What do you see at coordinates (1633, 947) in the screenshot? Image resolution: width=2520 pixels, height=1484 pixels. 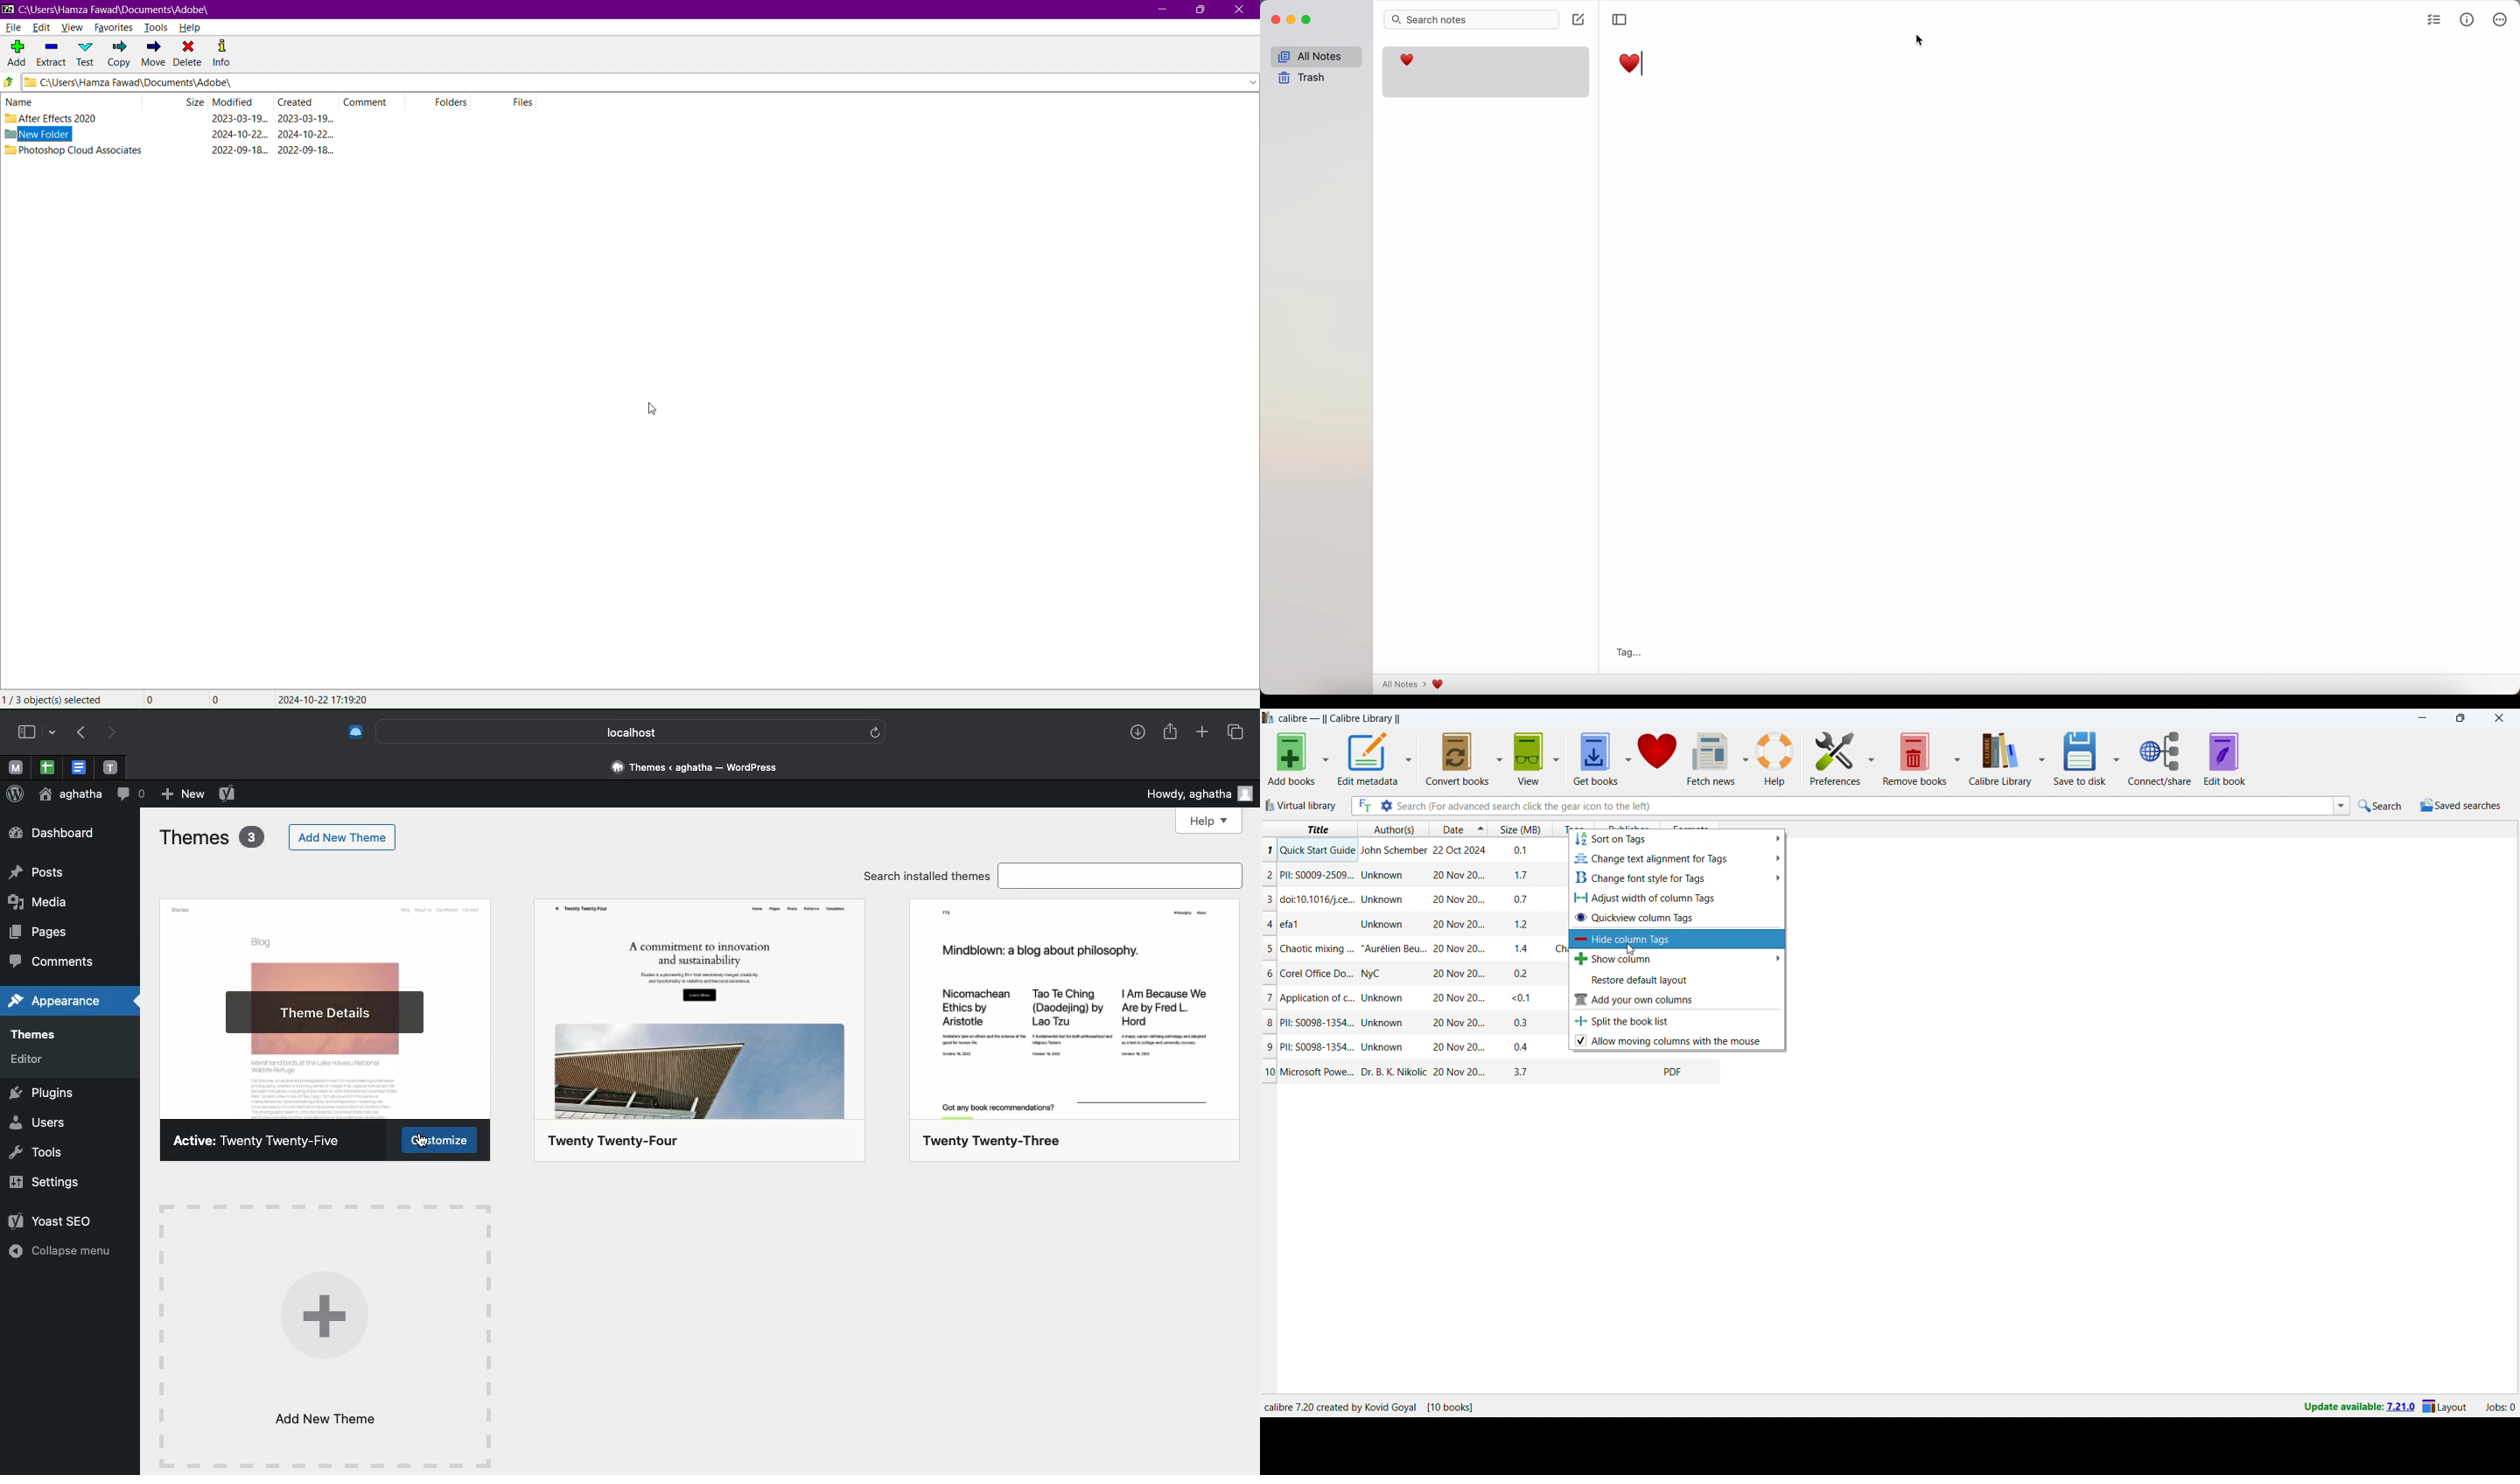 I see `Cursor` at bounding box center [1633, 947].